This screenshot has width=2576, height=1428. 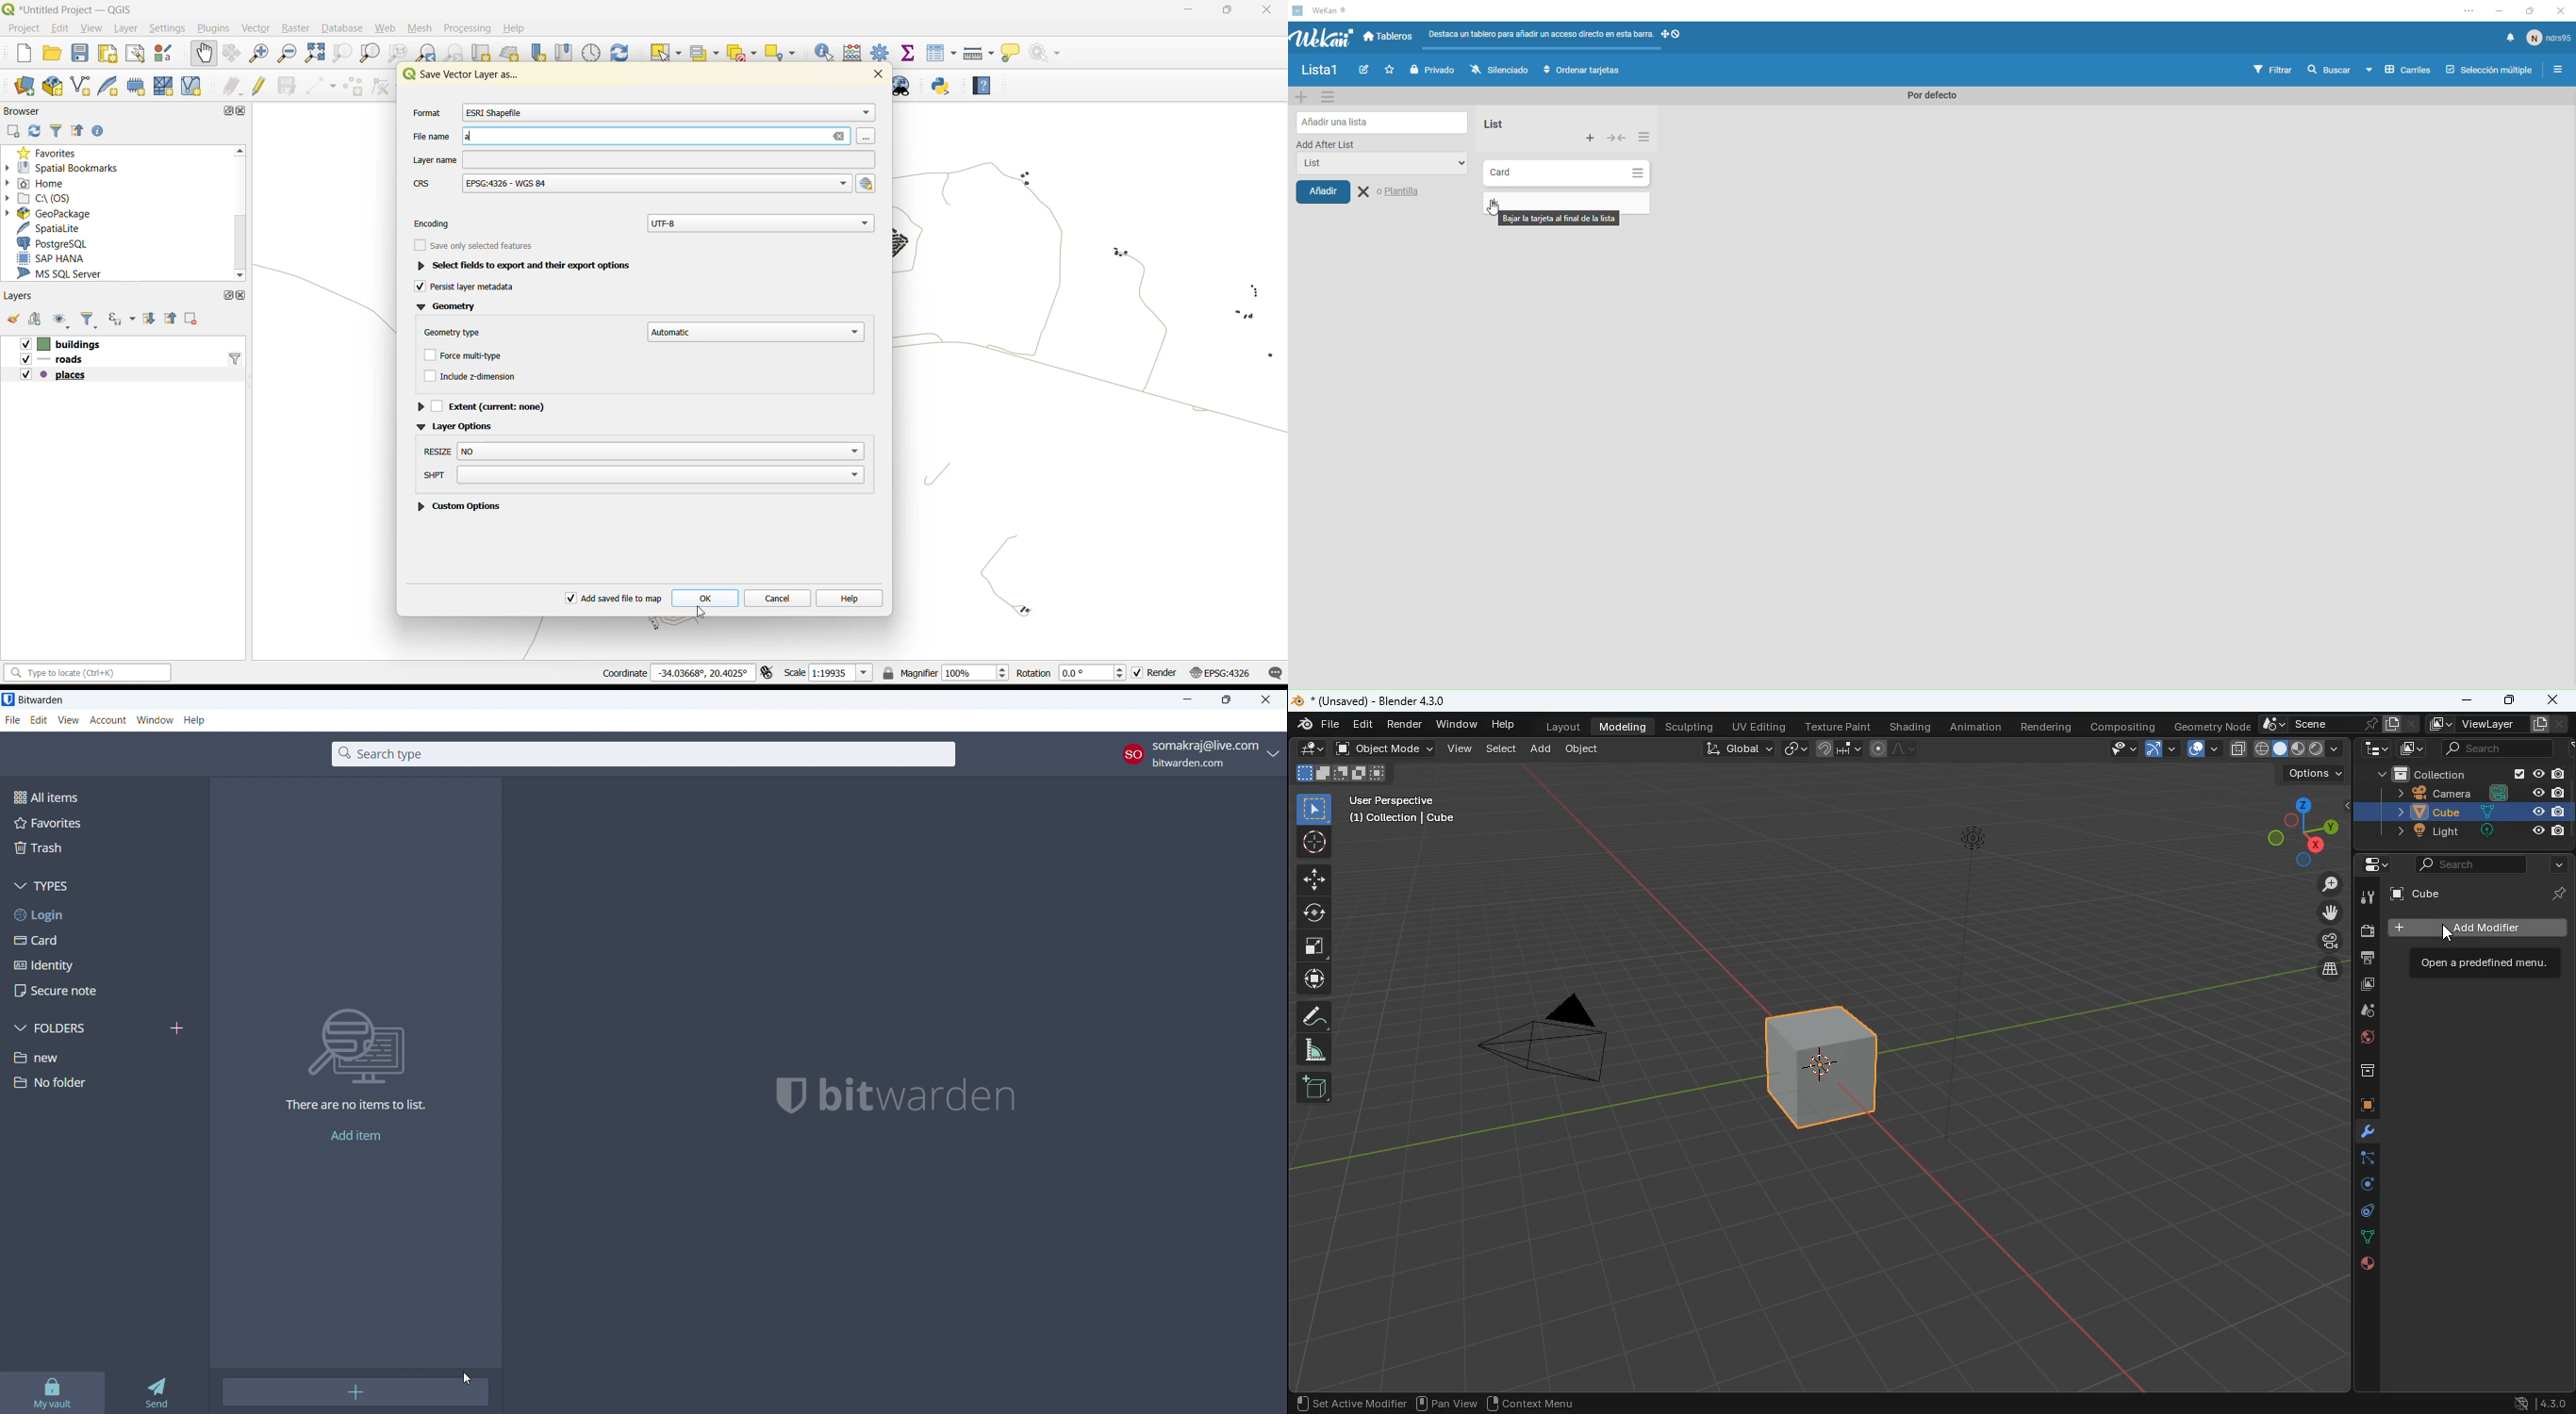 What do you see at coordinates (2328, 70) in the screenshot?
I see `Find` at bounding box center [2328, 70].